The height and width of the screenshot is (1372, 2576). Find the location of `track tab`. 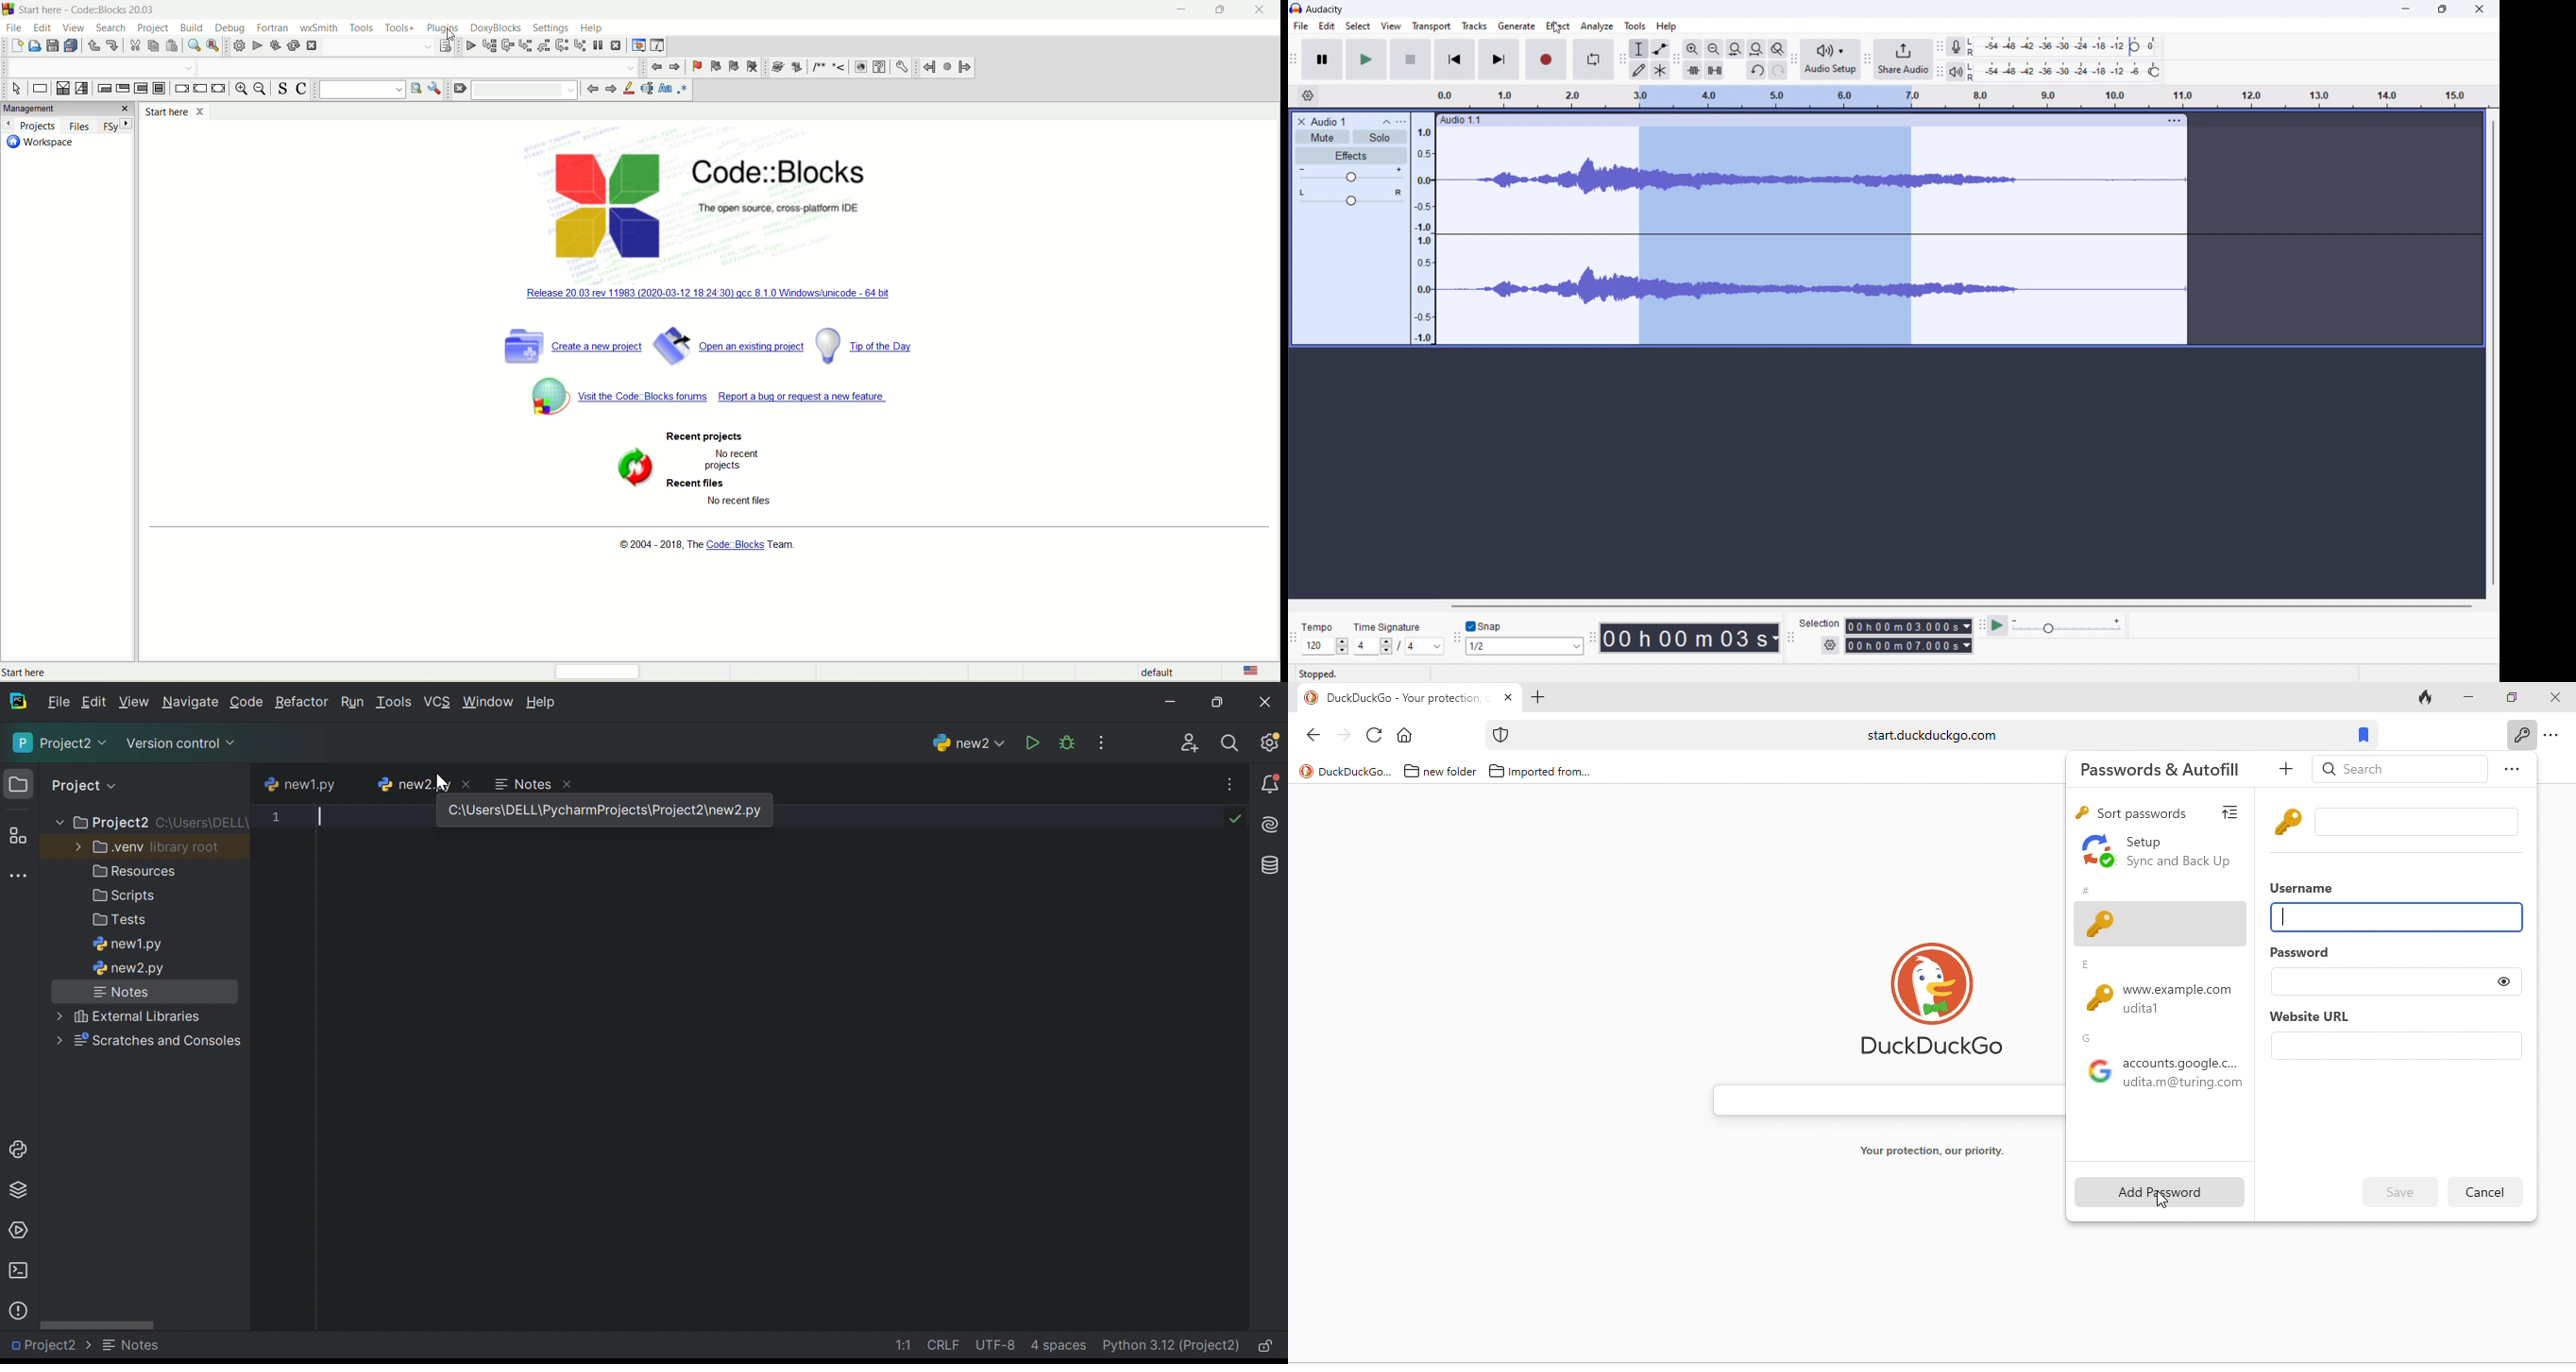

track tab is located at coordinates (2427, 696).